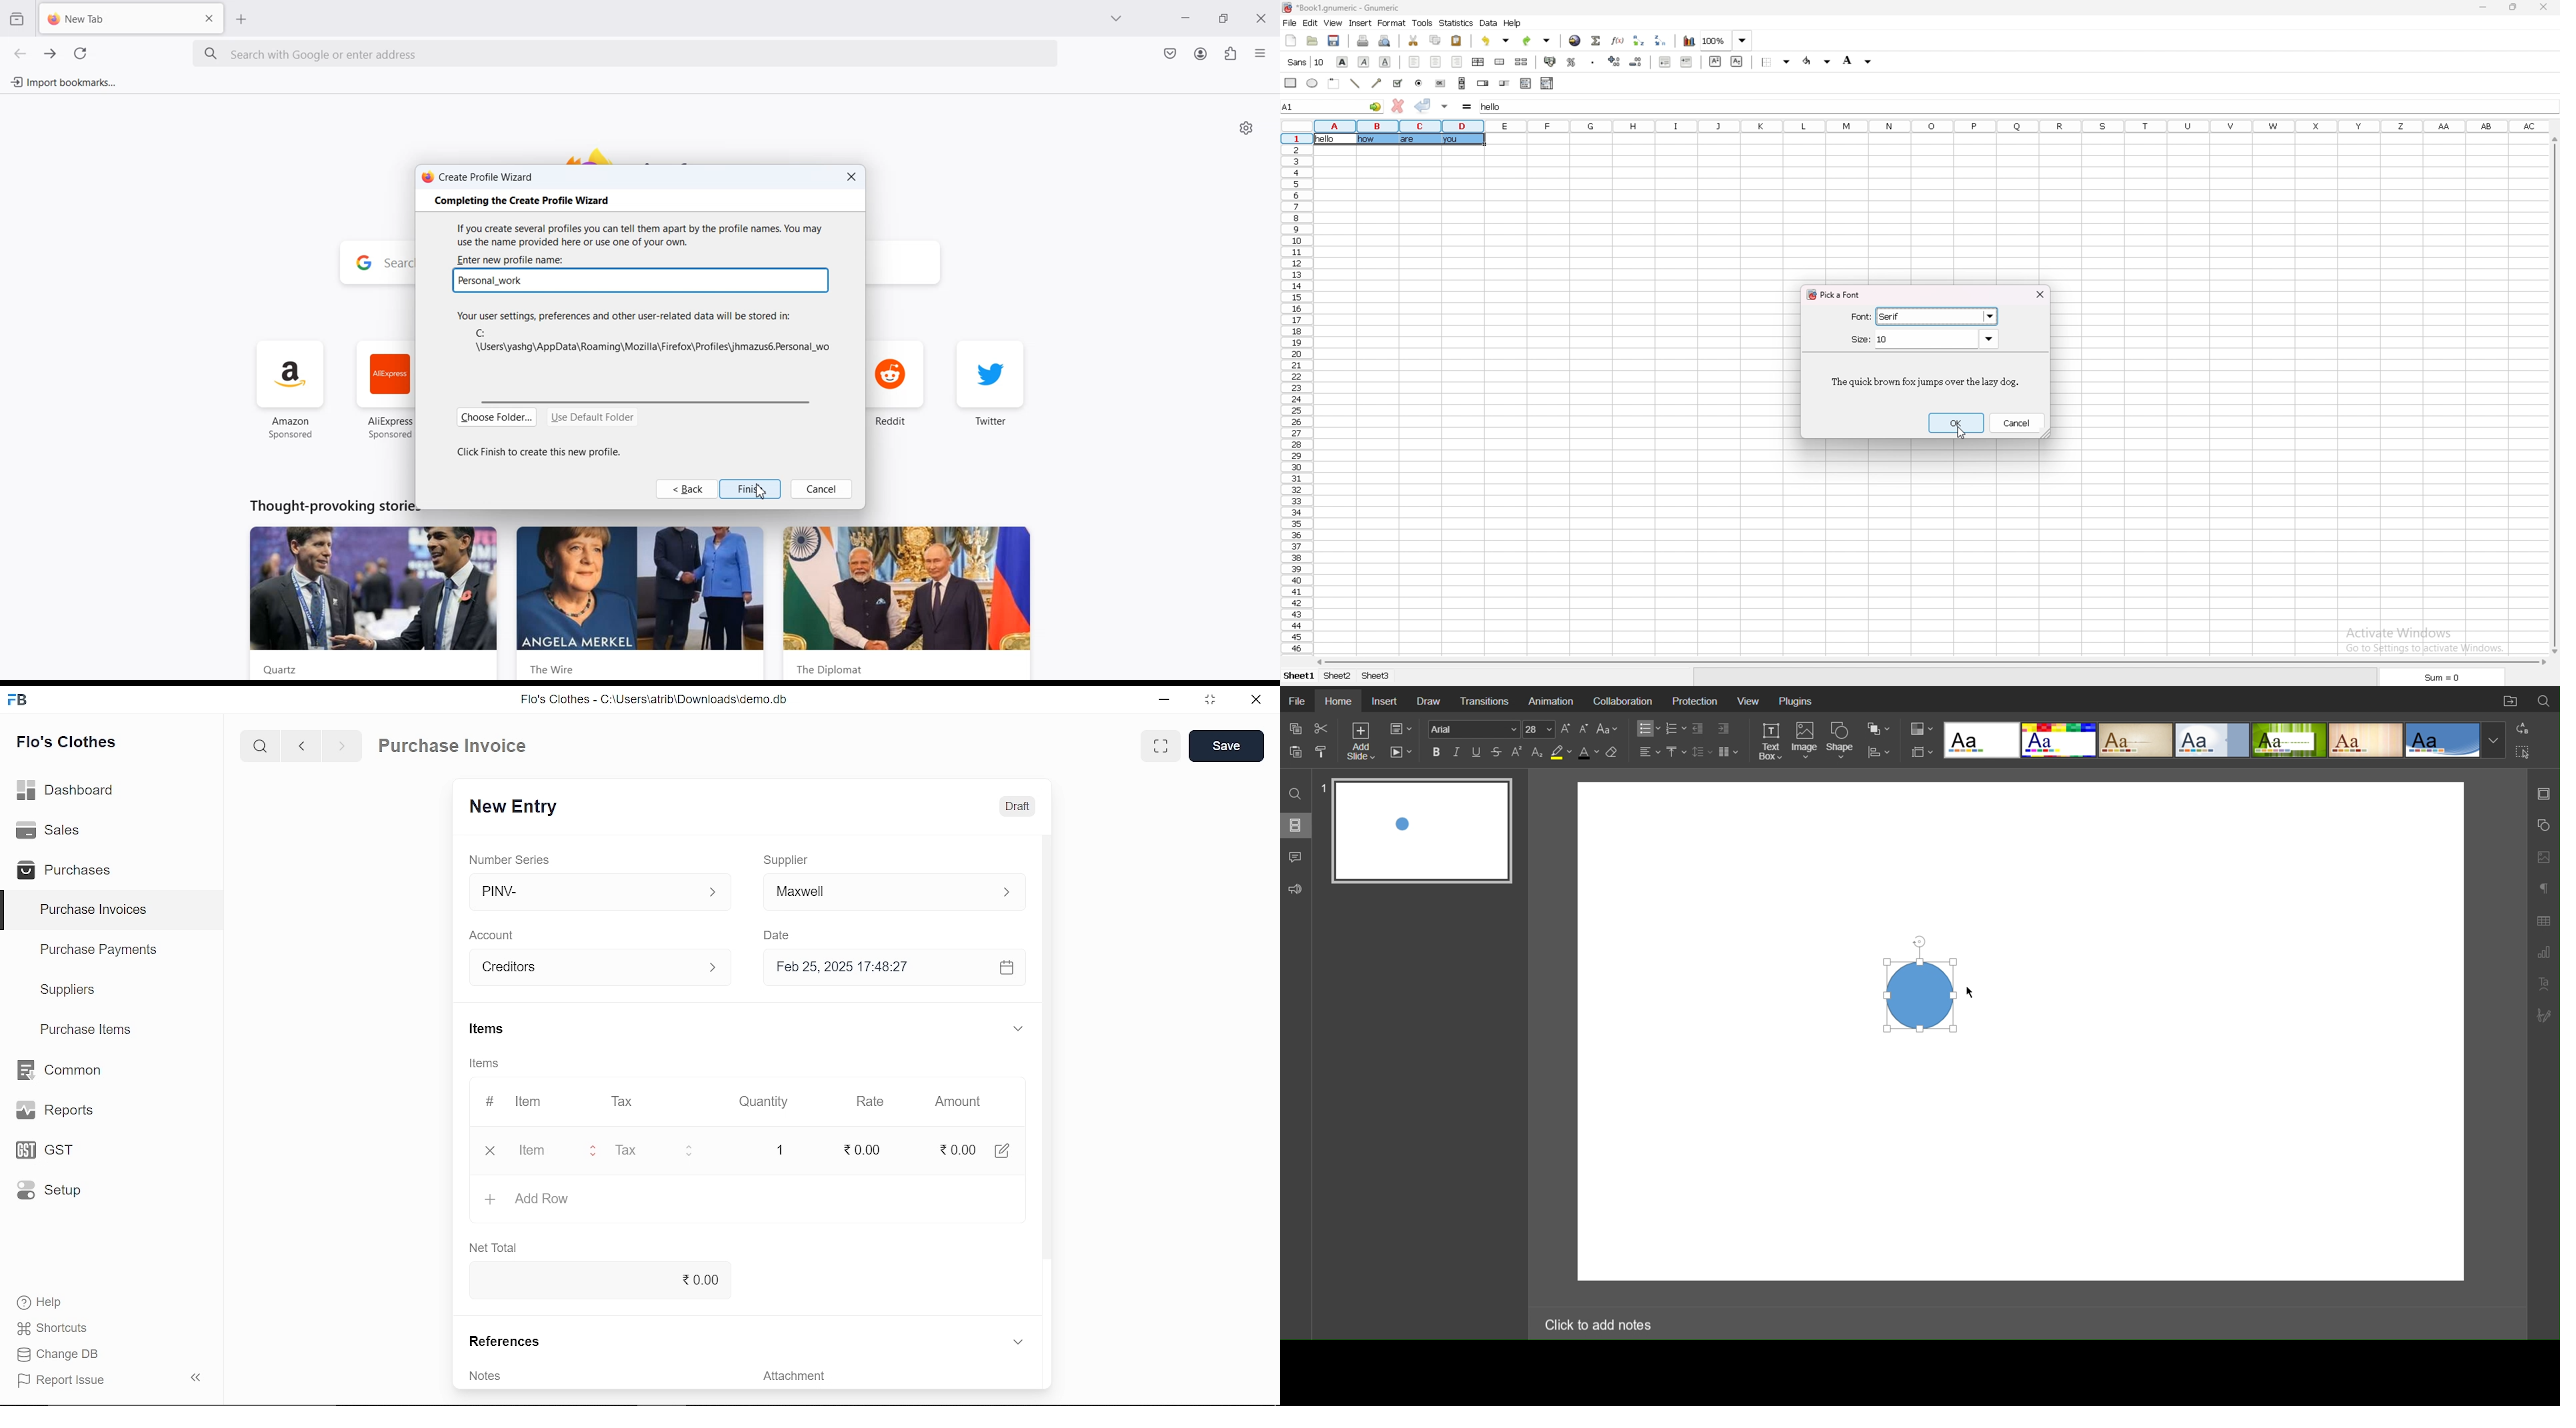 Image resolution: width=2576 pixels, height=1428 pixels. Describe the element at coordinates (20, 53) in the screenshot. I see `Go back one page` at that location.